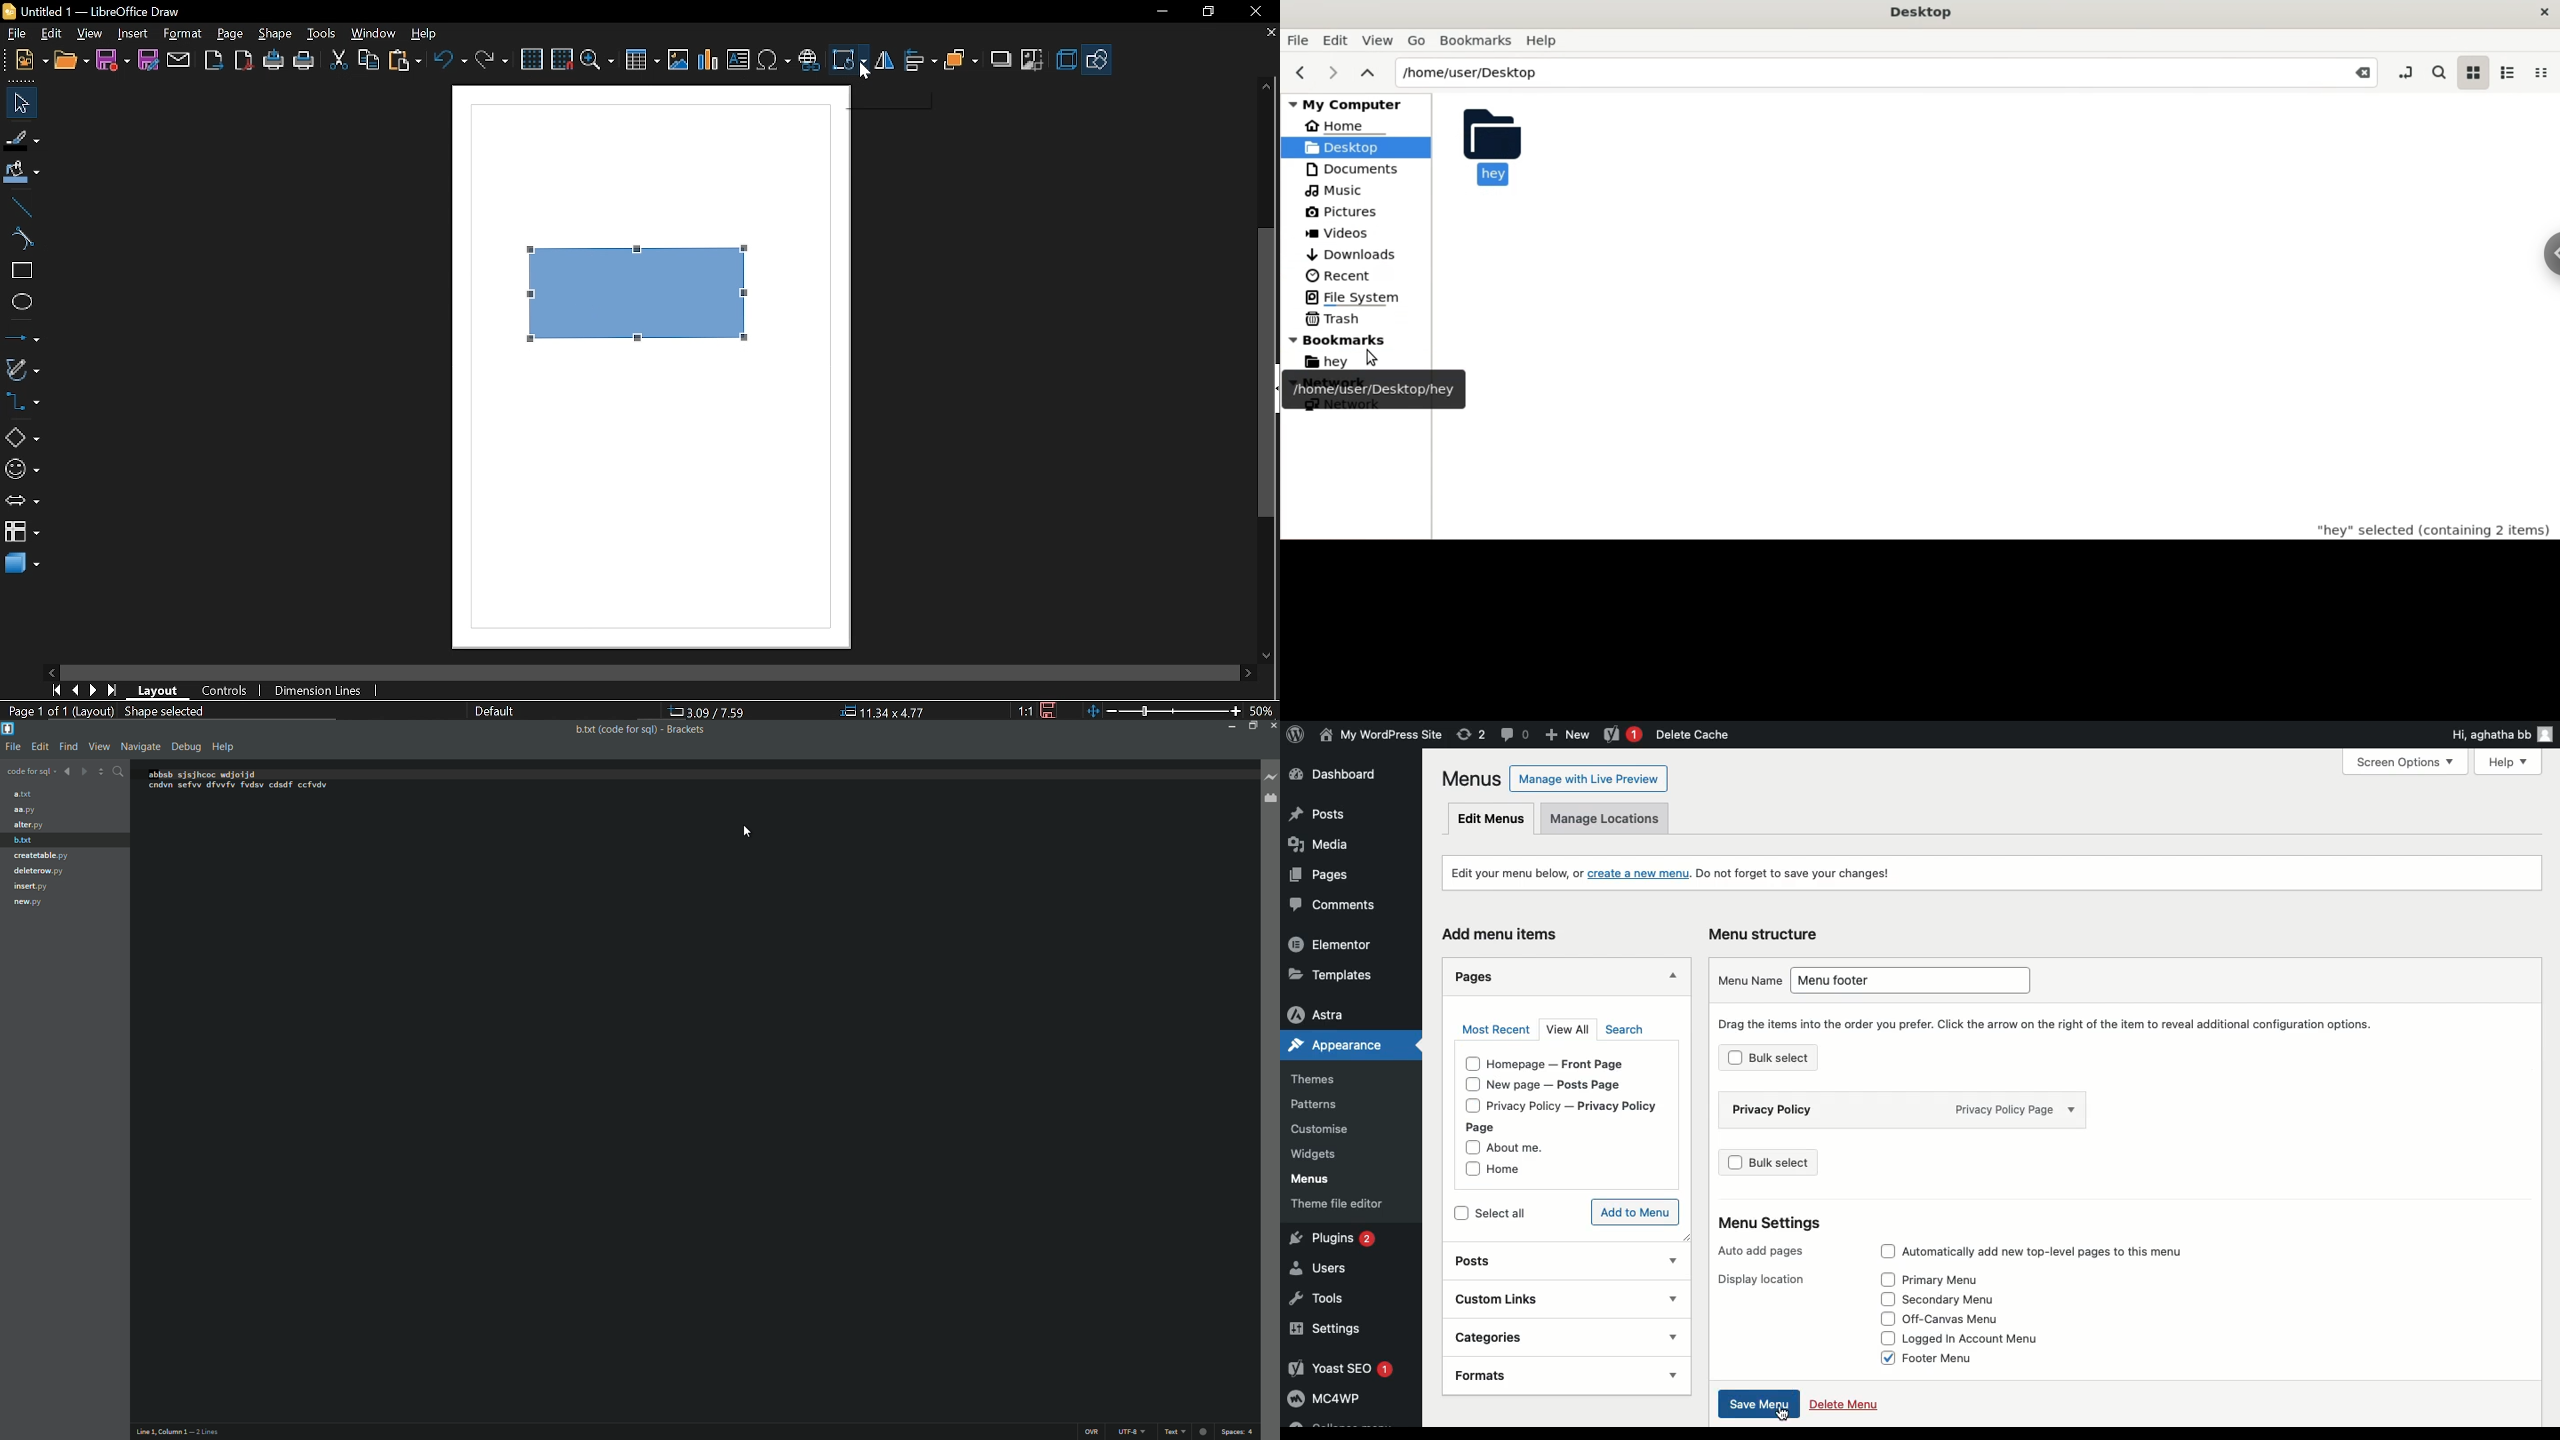 This screenshot has height=1456, width=2576. Describe the element at coordinates (1540, 1300) in the screenshot. I see `Custom links` at that location.